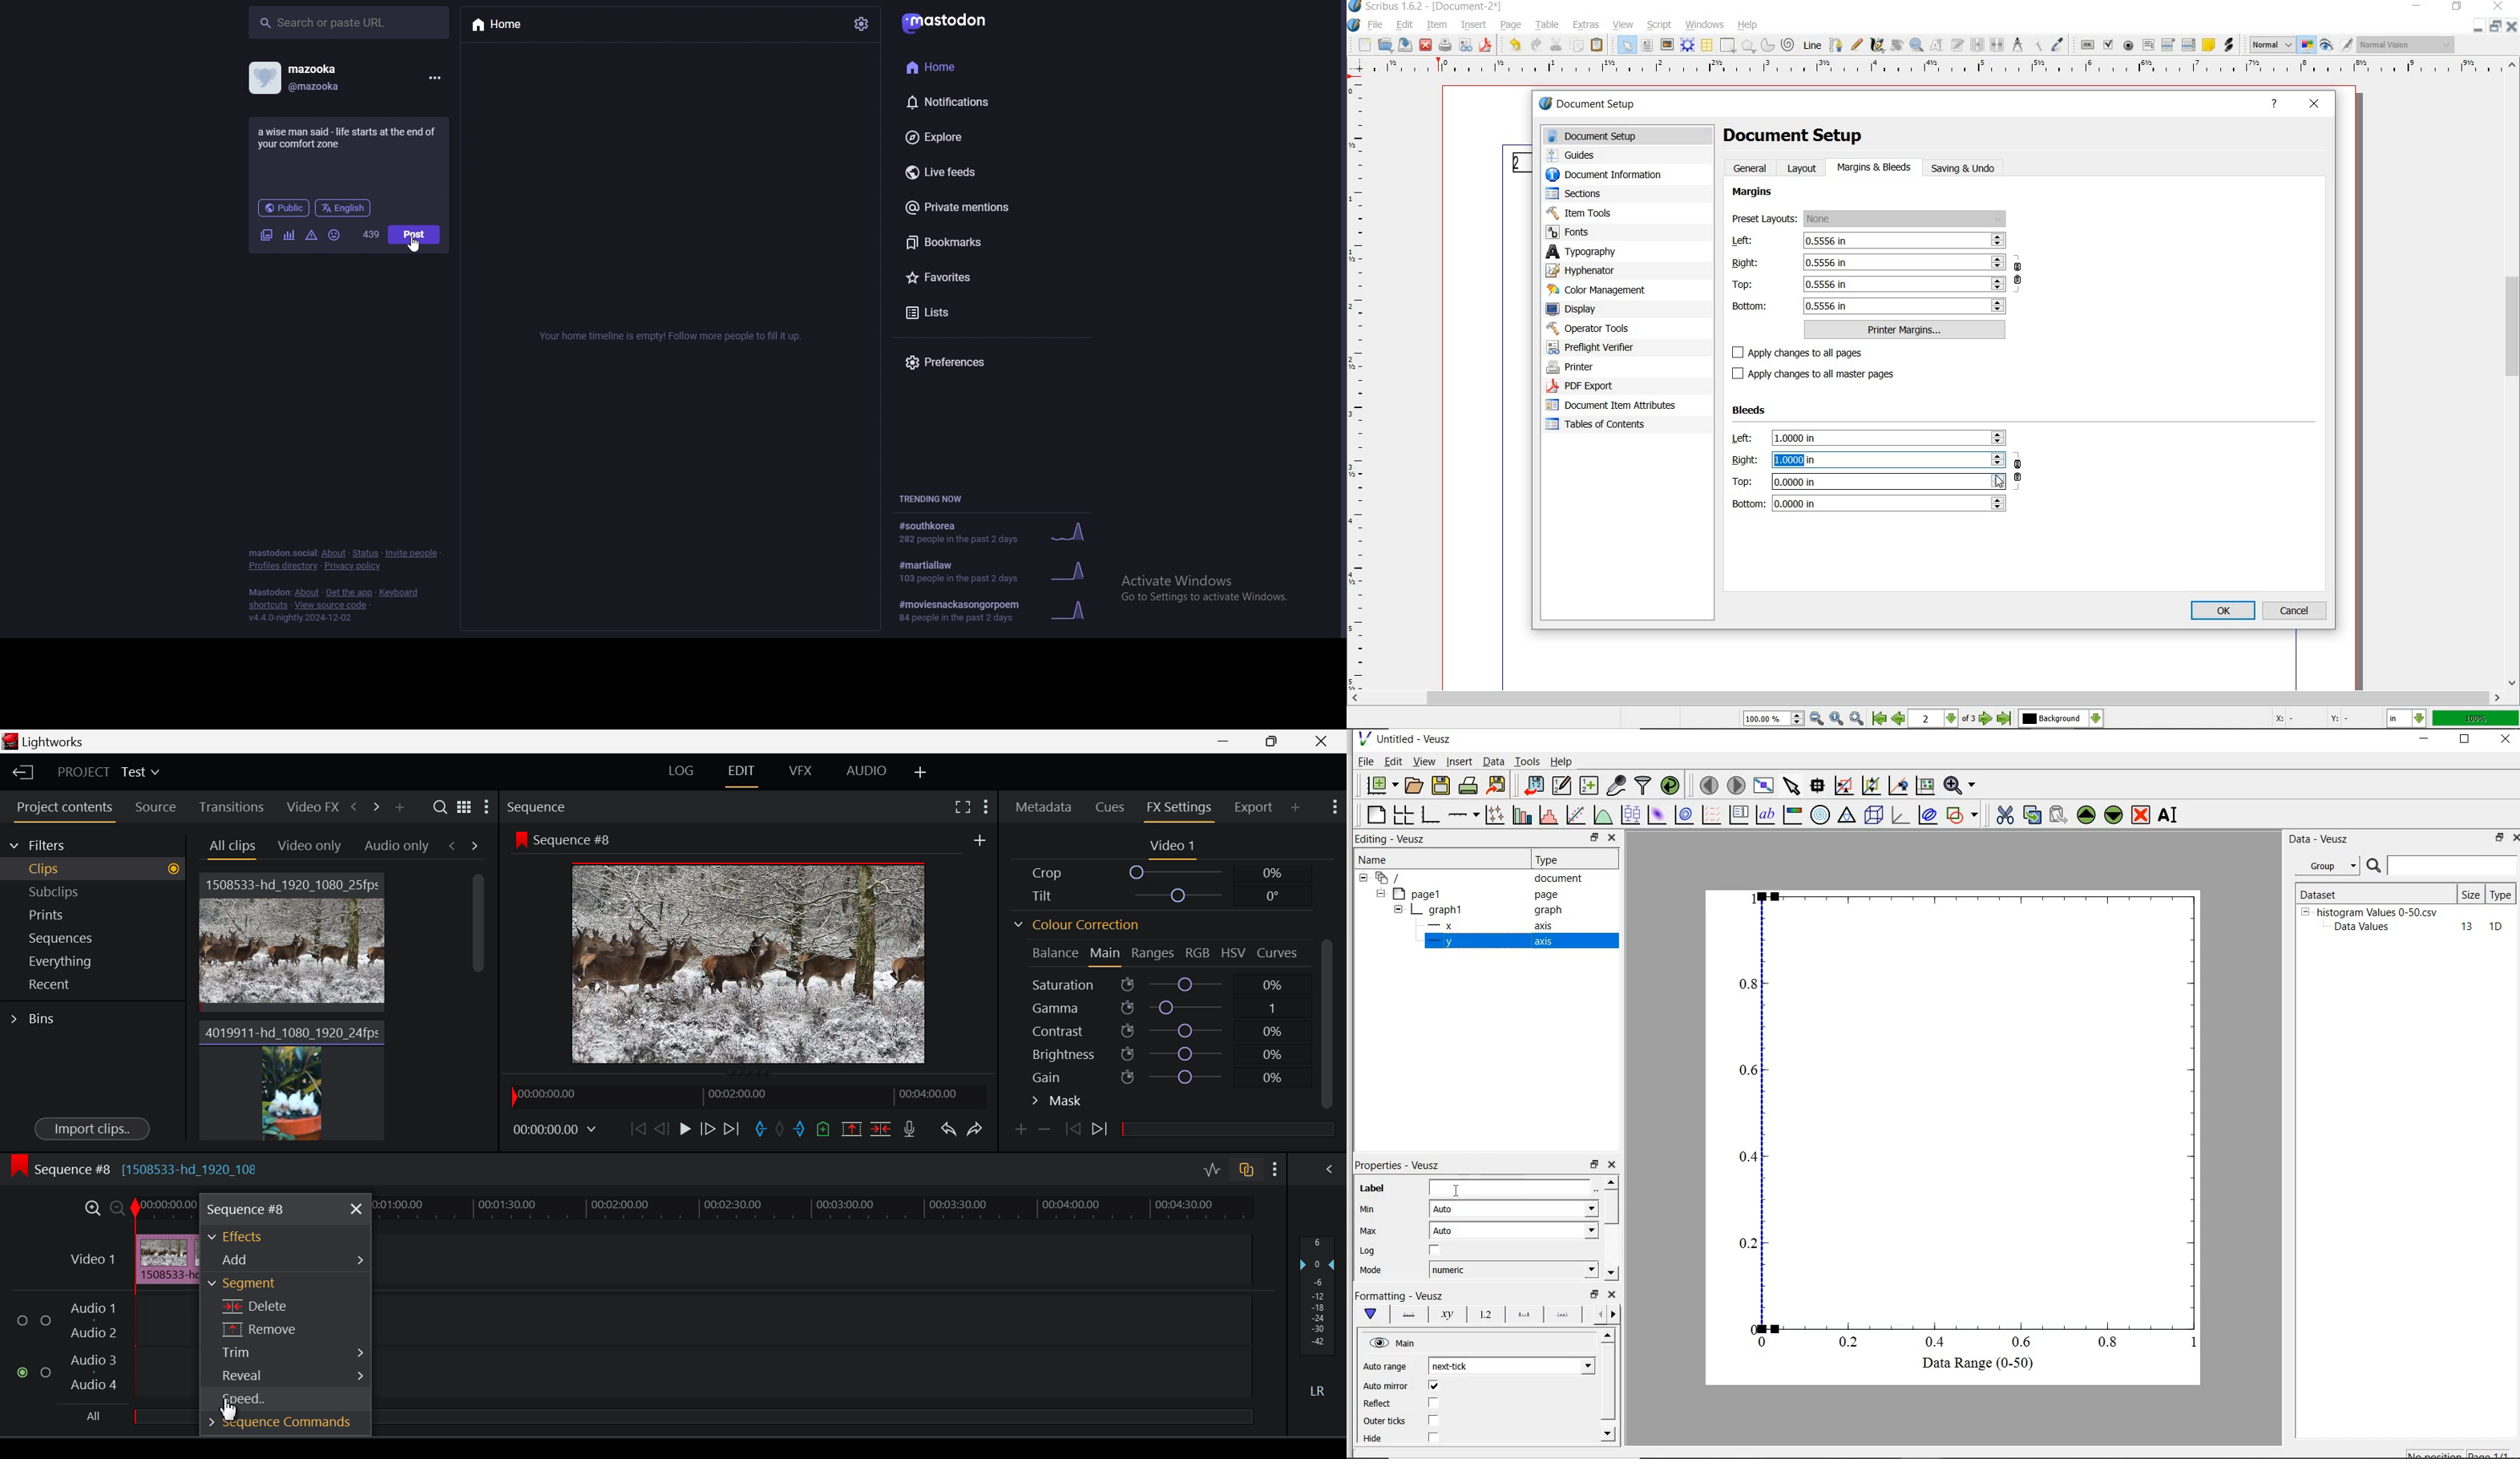 The height and width of the screenshot is (1484, 2520). I want to click on text annotation, so click(2209, 45).